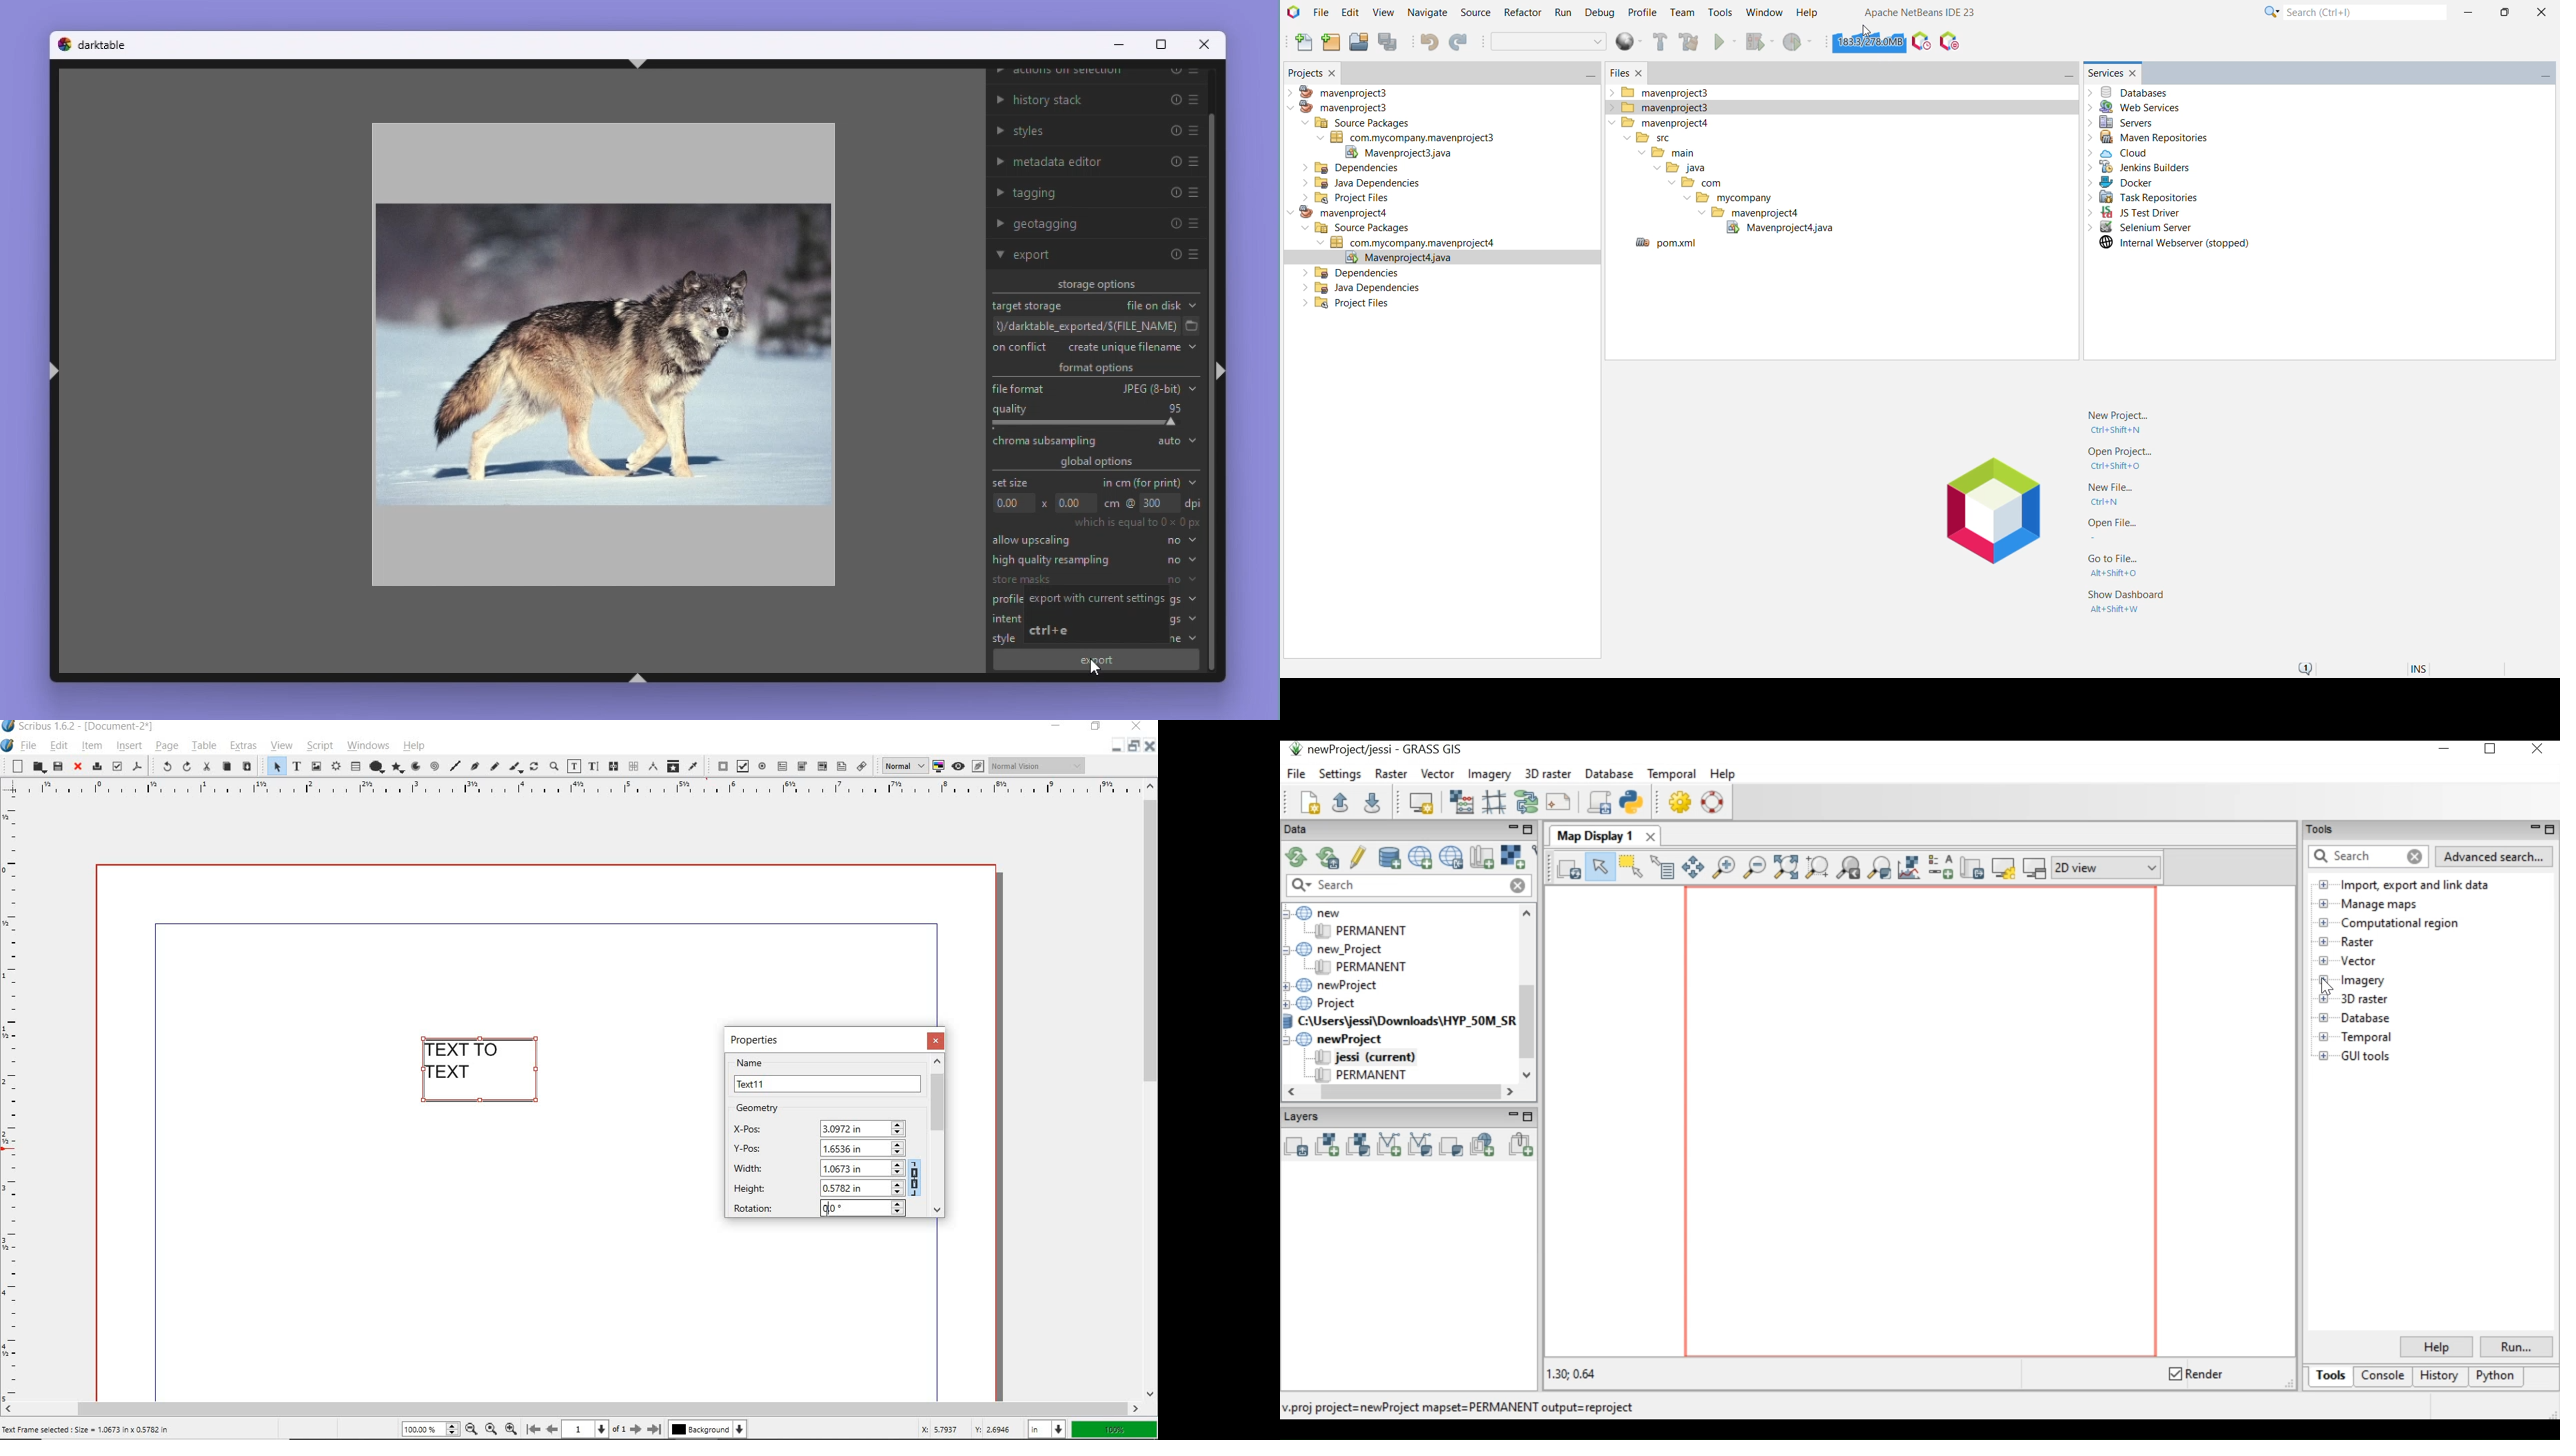 The height and width of the screenshot is (1456, 2576). What do you see at coordinates (572, 1409) in the screenshot?
I see `scrollbar` at bounding box center [572, 1409].